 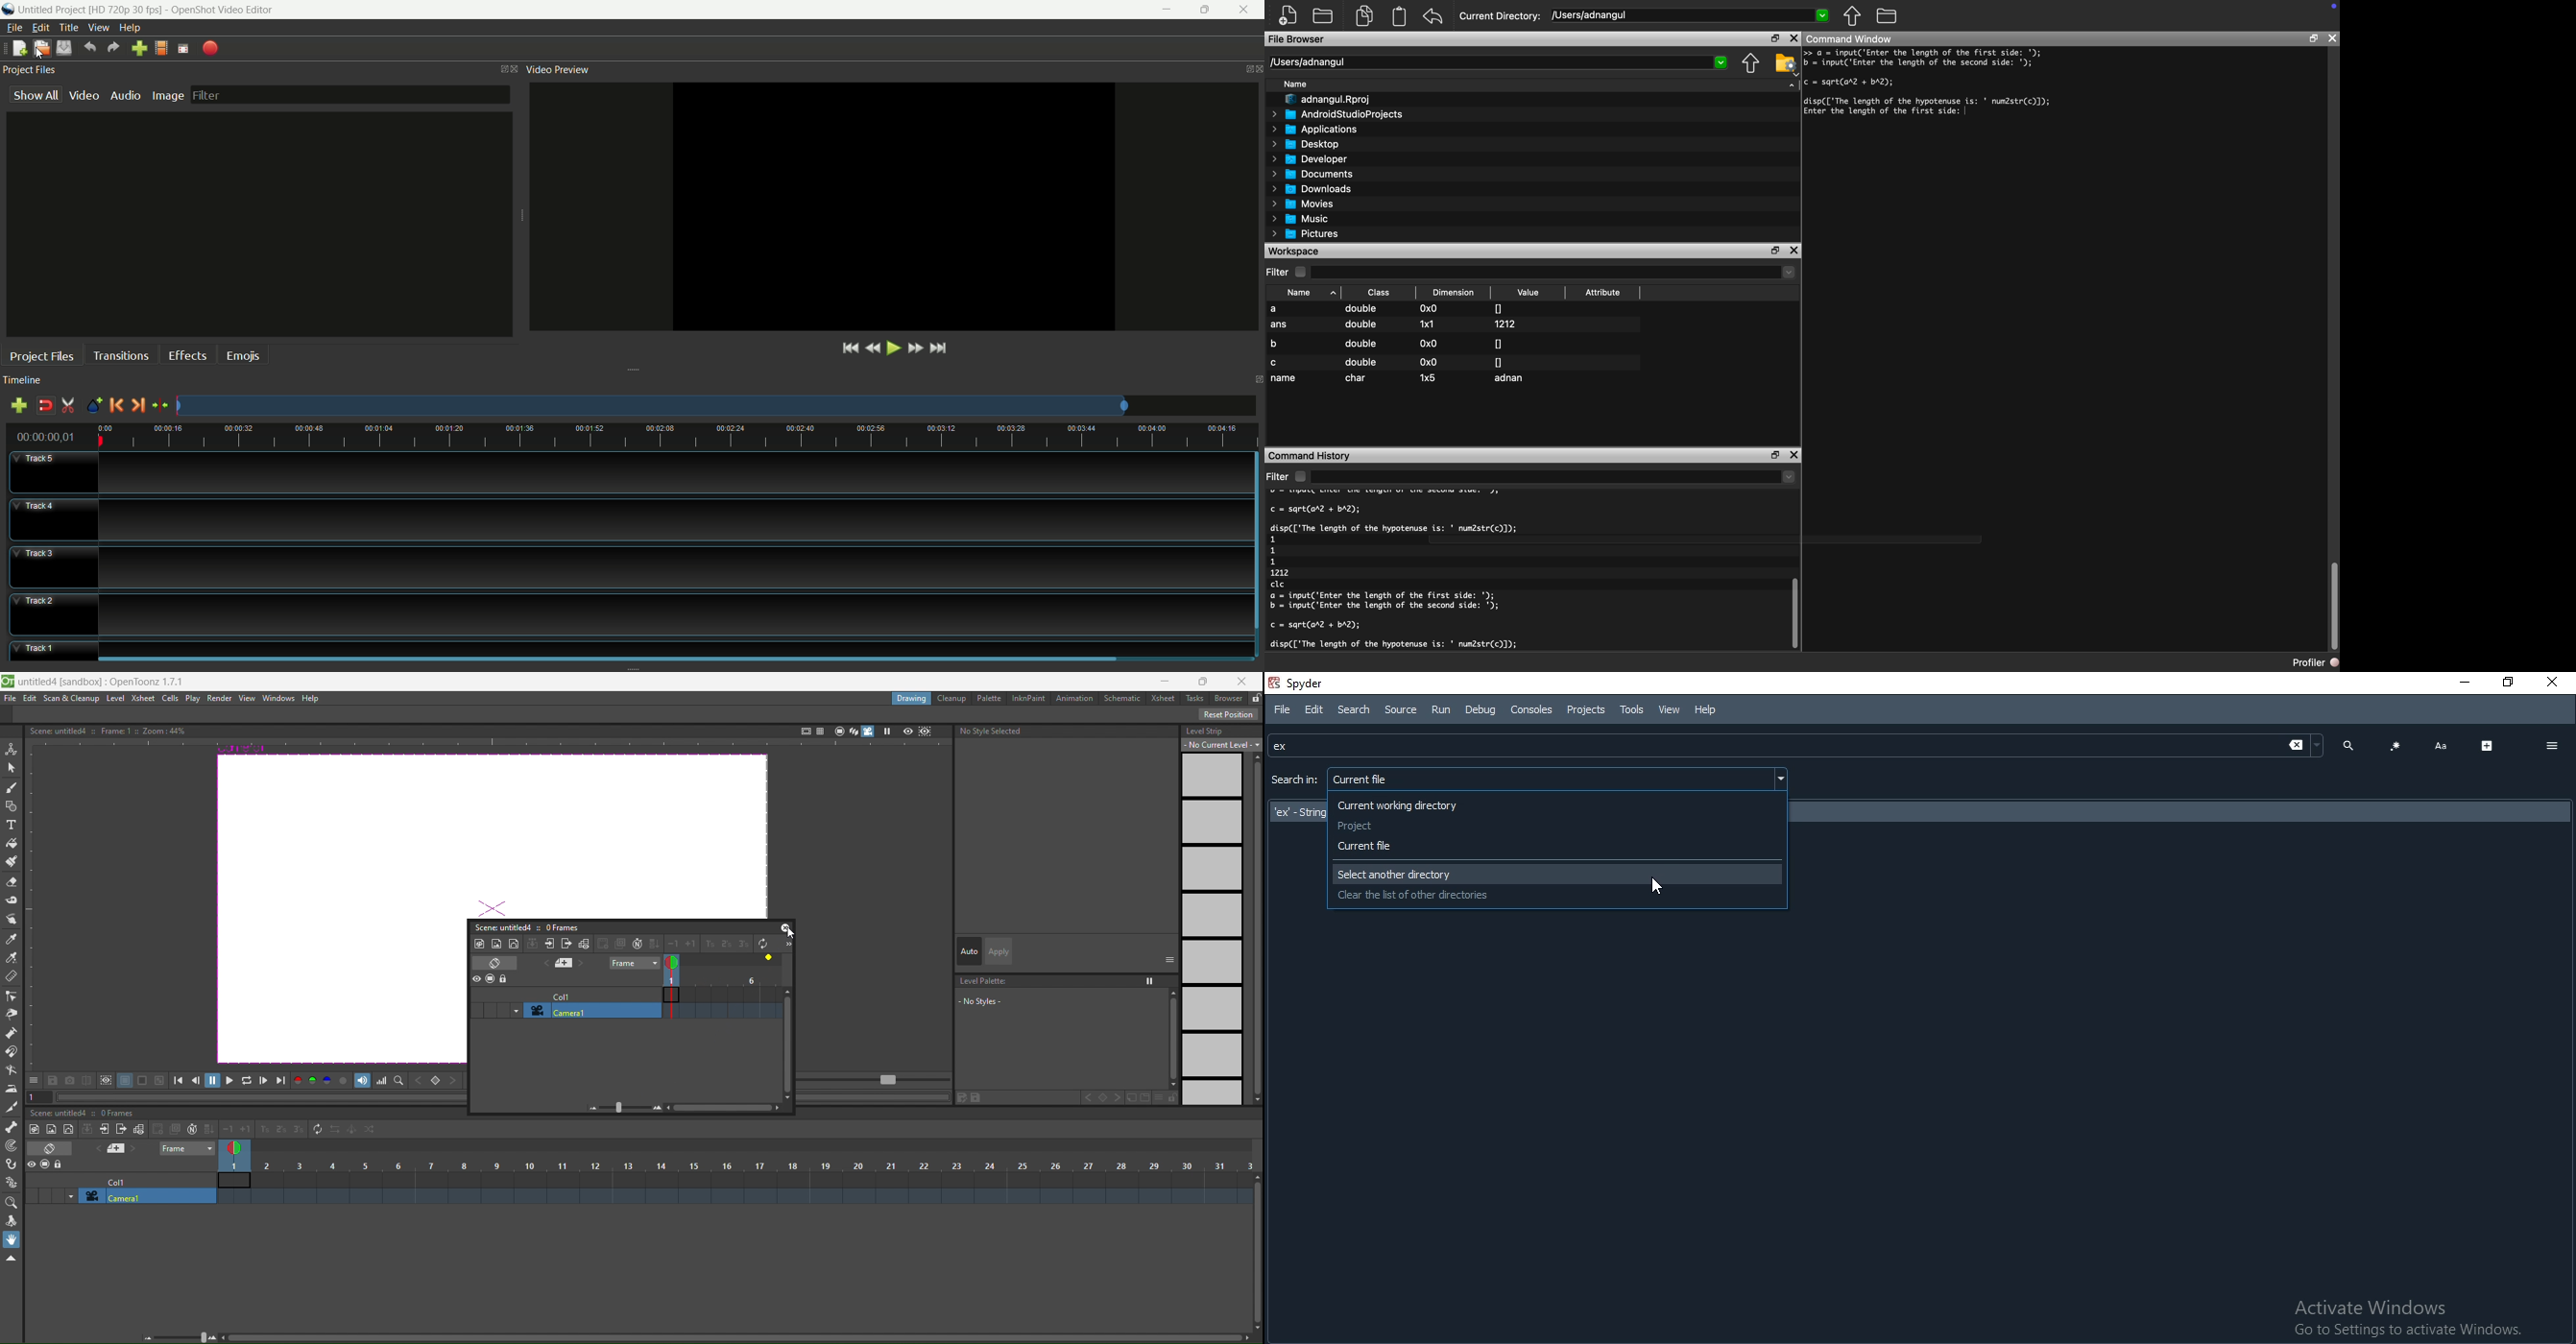 What do you see at coordinates (41, 354) in the screenshot?
I see `project files` at bounding box center [41, 354].